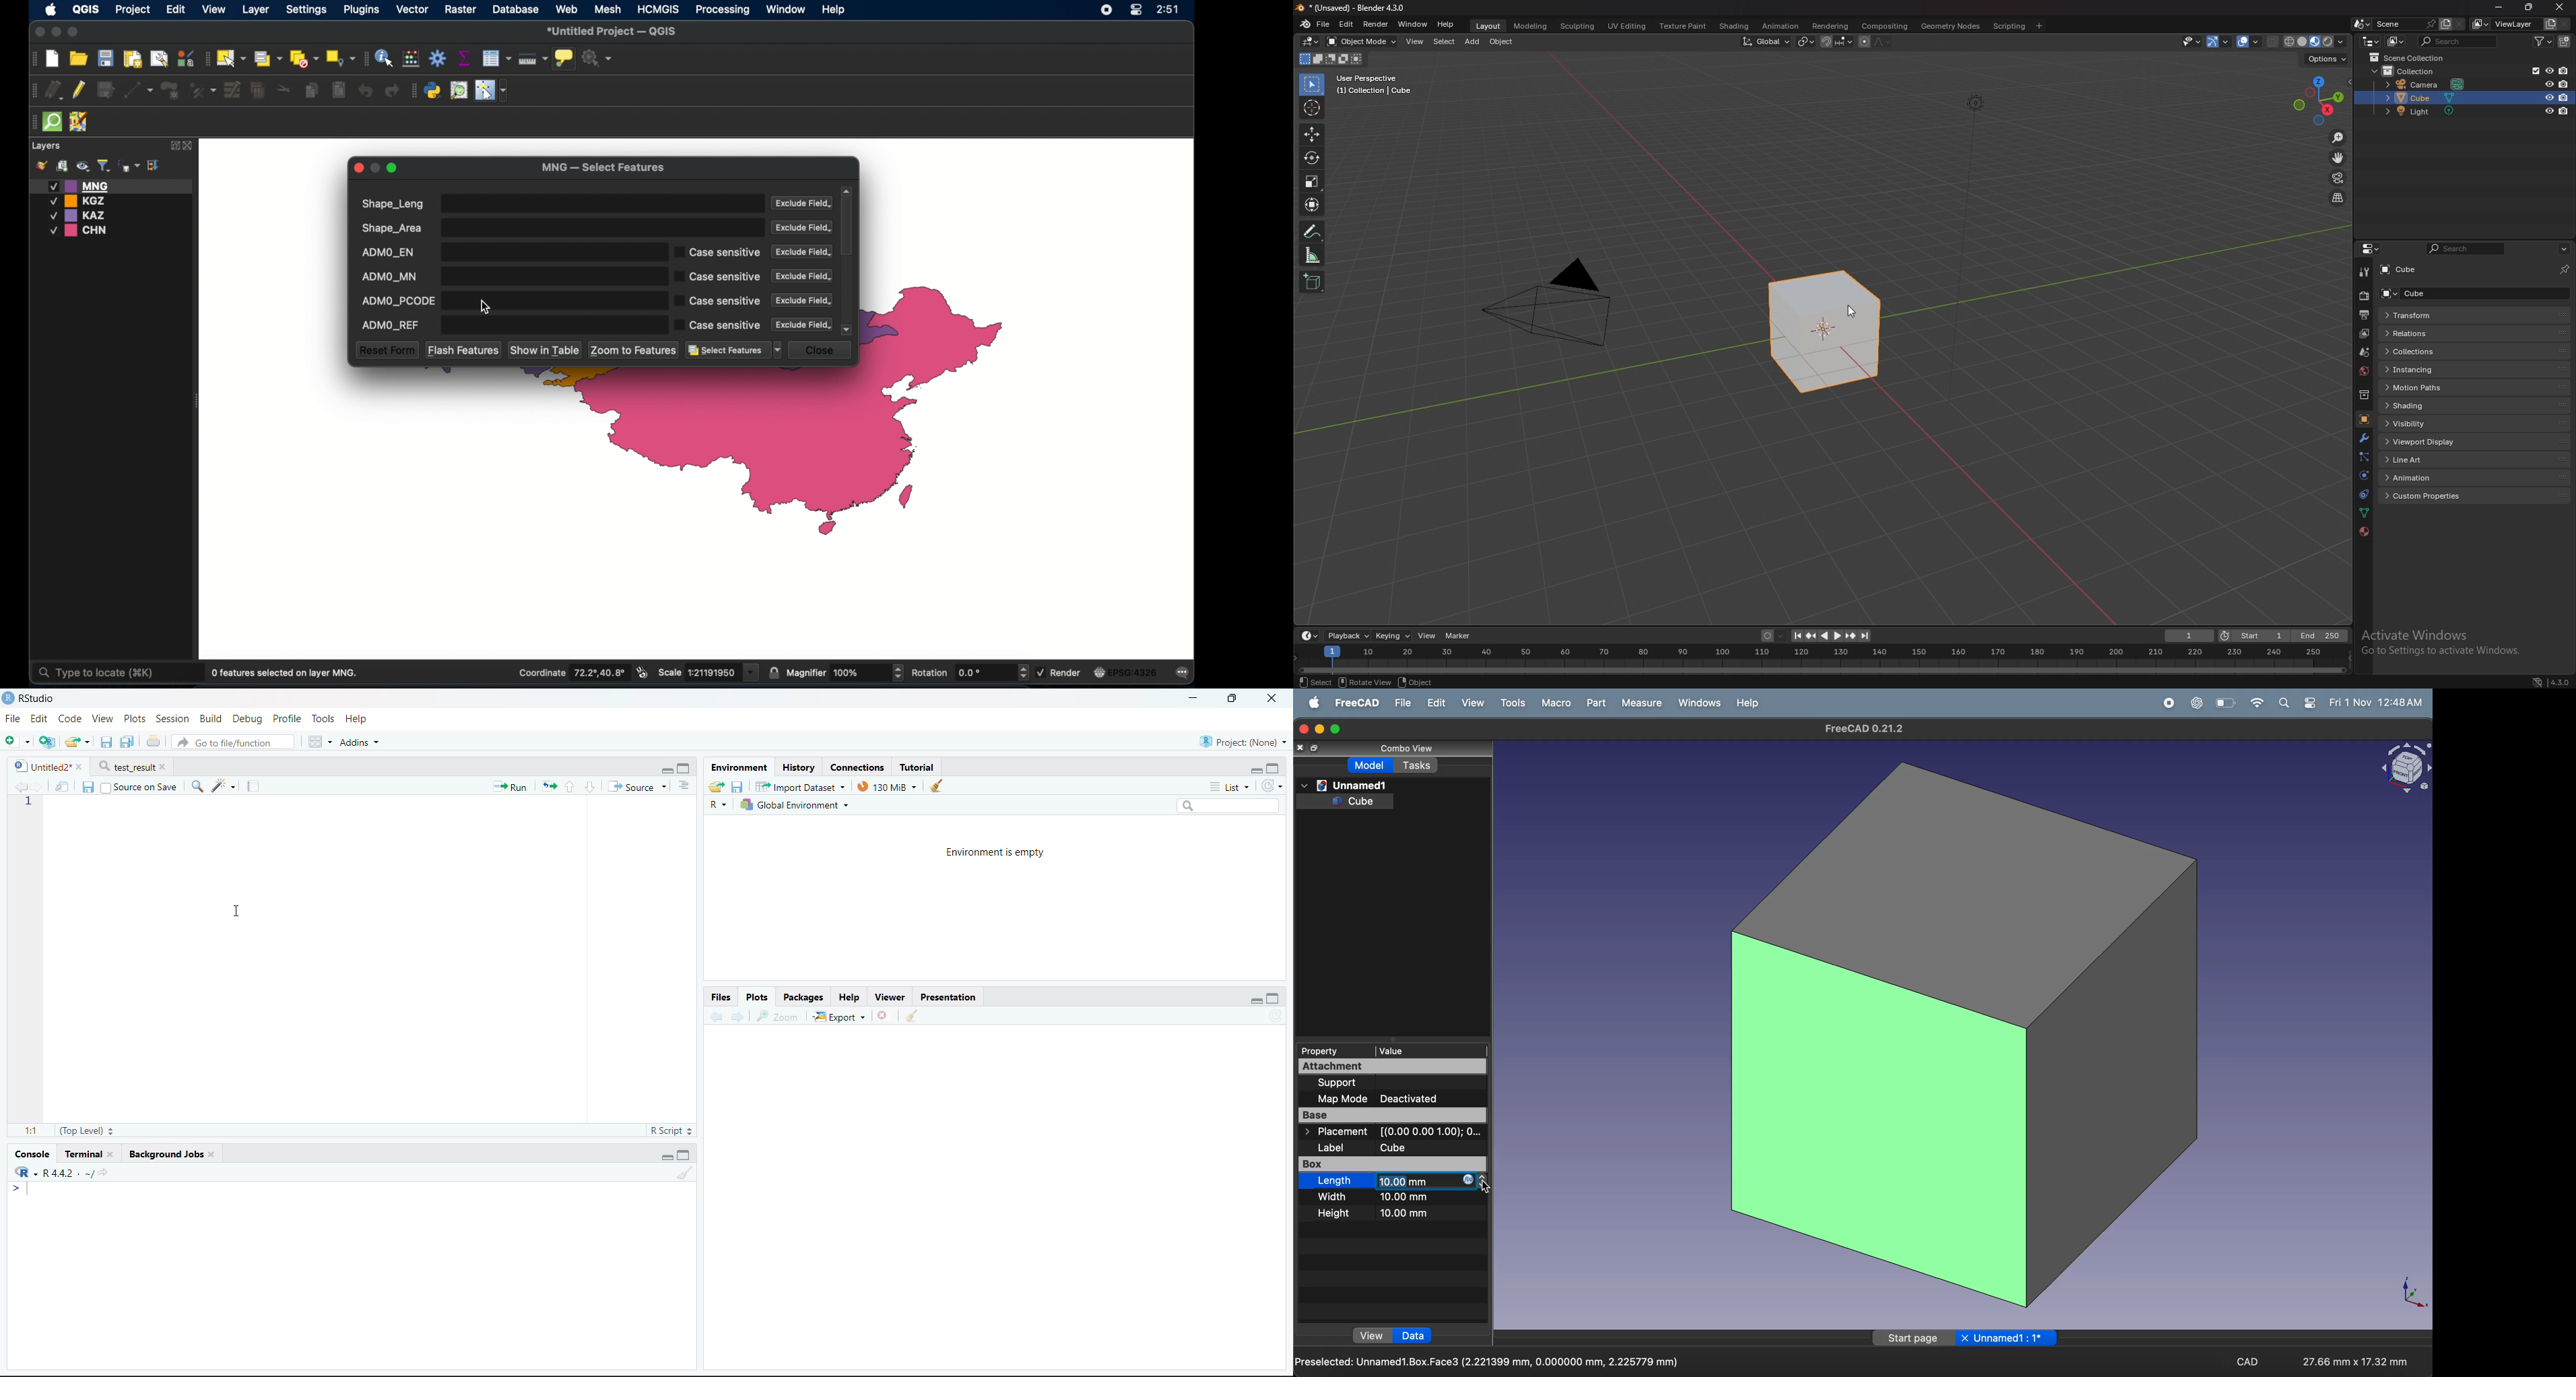  I want to click on Tutorial, so click(921, 765).